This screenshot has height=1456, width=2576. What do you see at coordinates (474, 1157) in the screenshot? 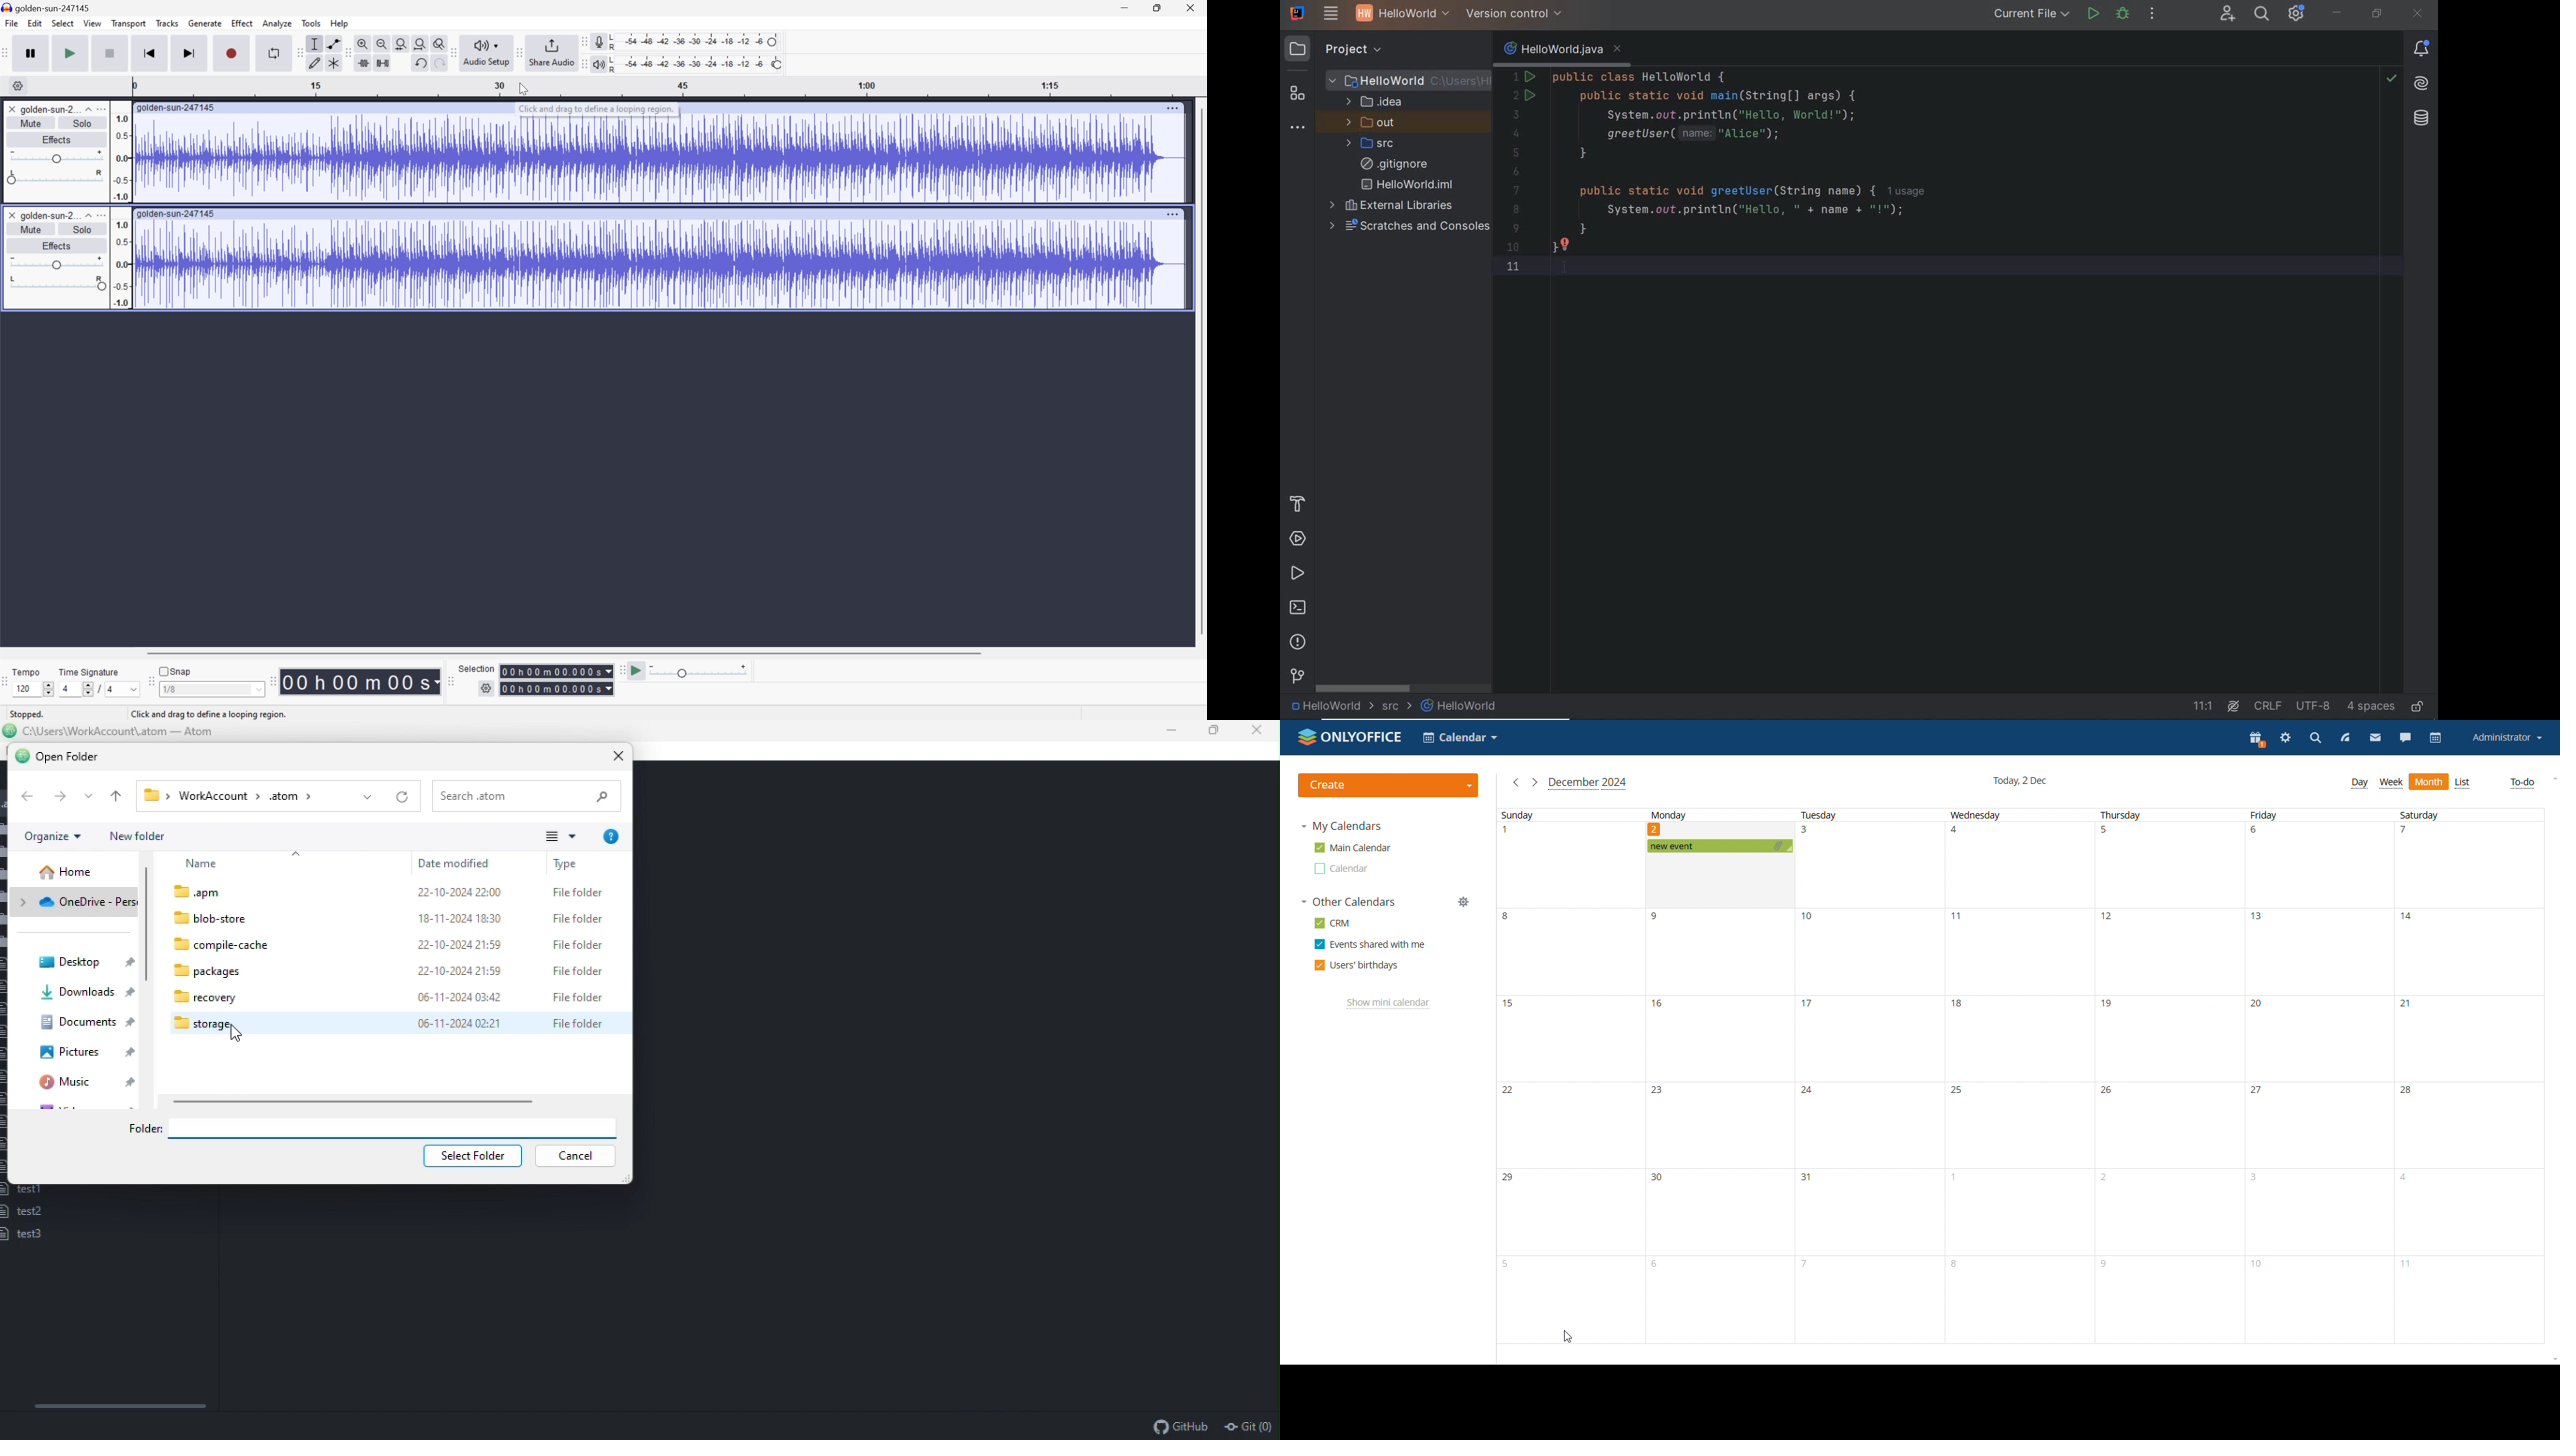
I see `select folder` at bounding box center [474, 1157].